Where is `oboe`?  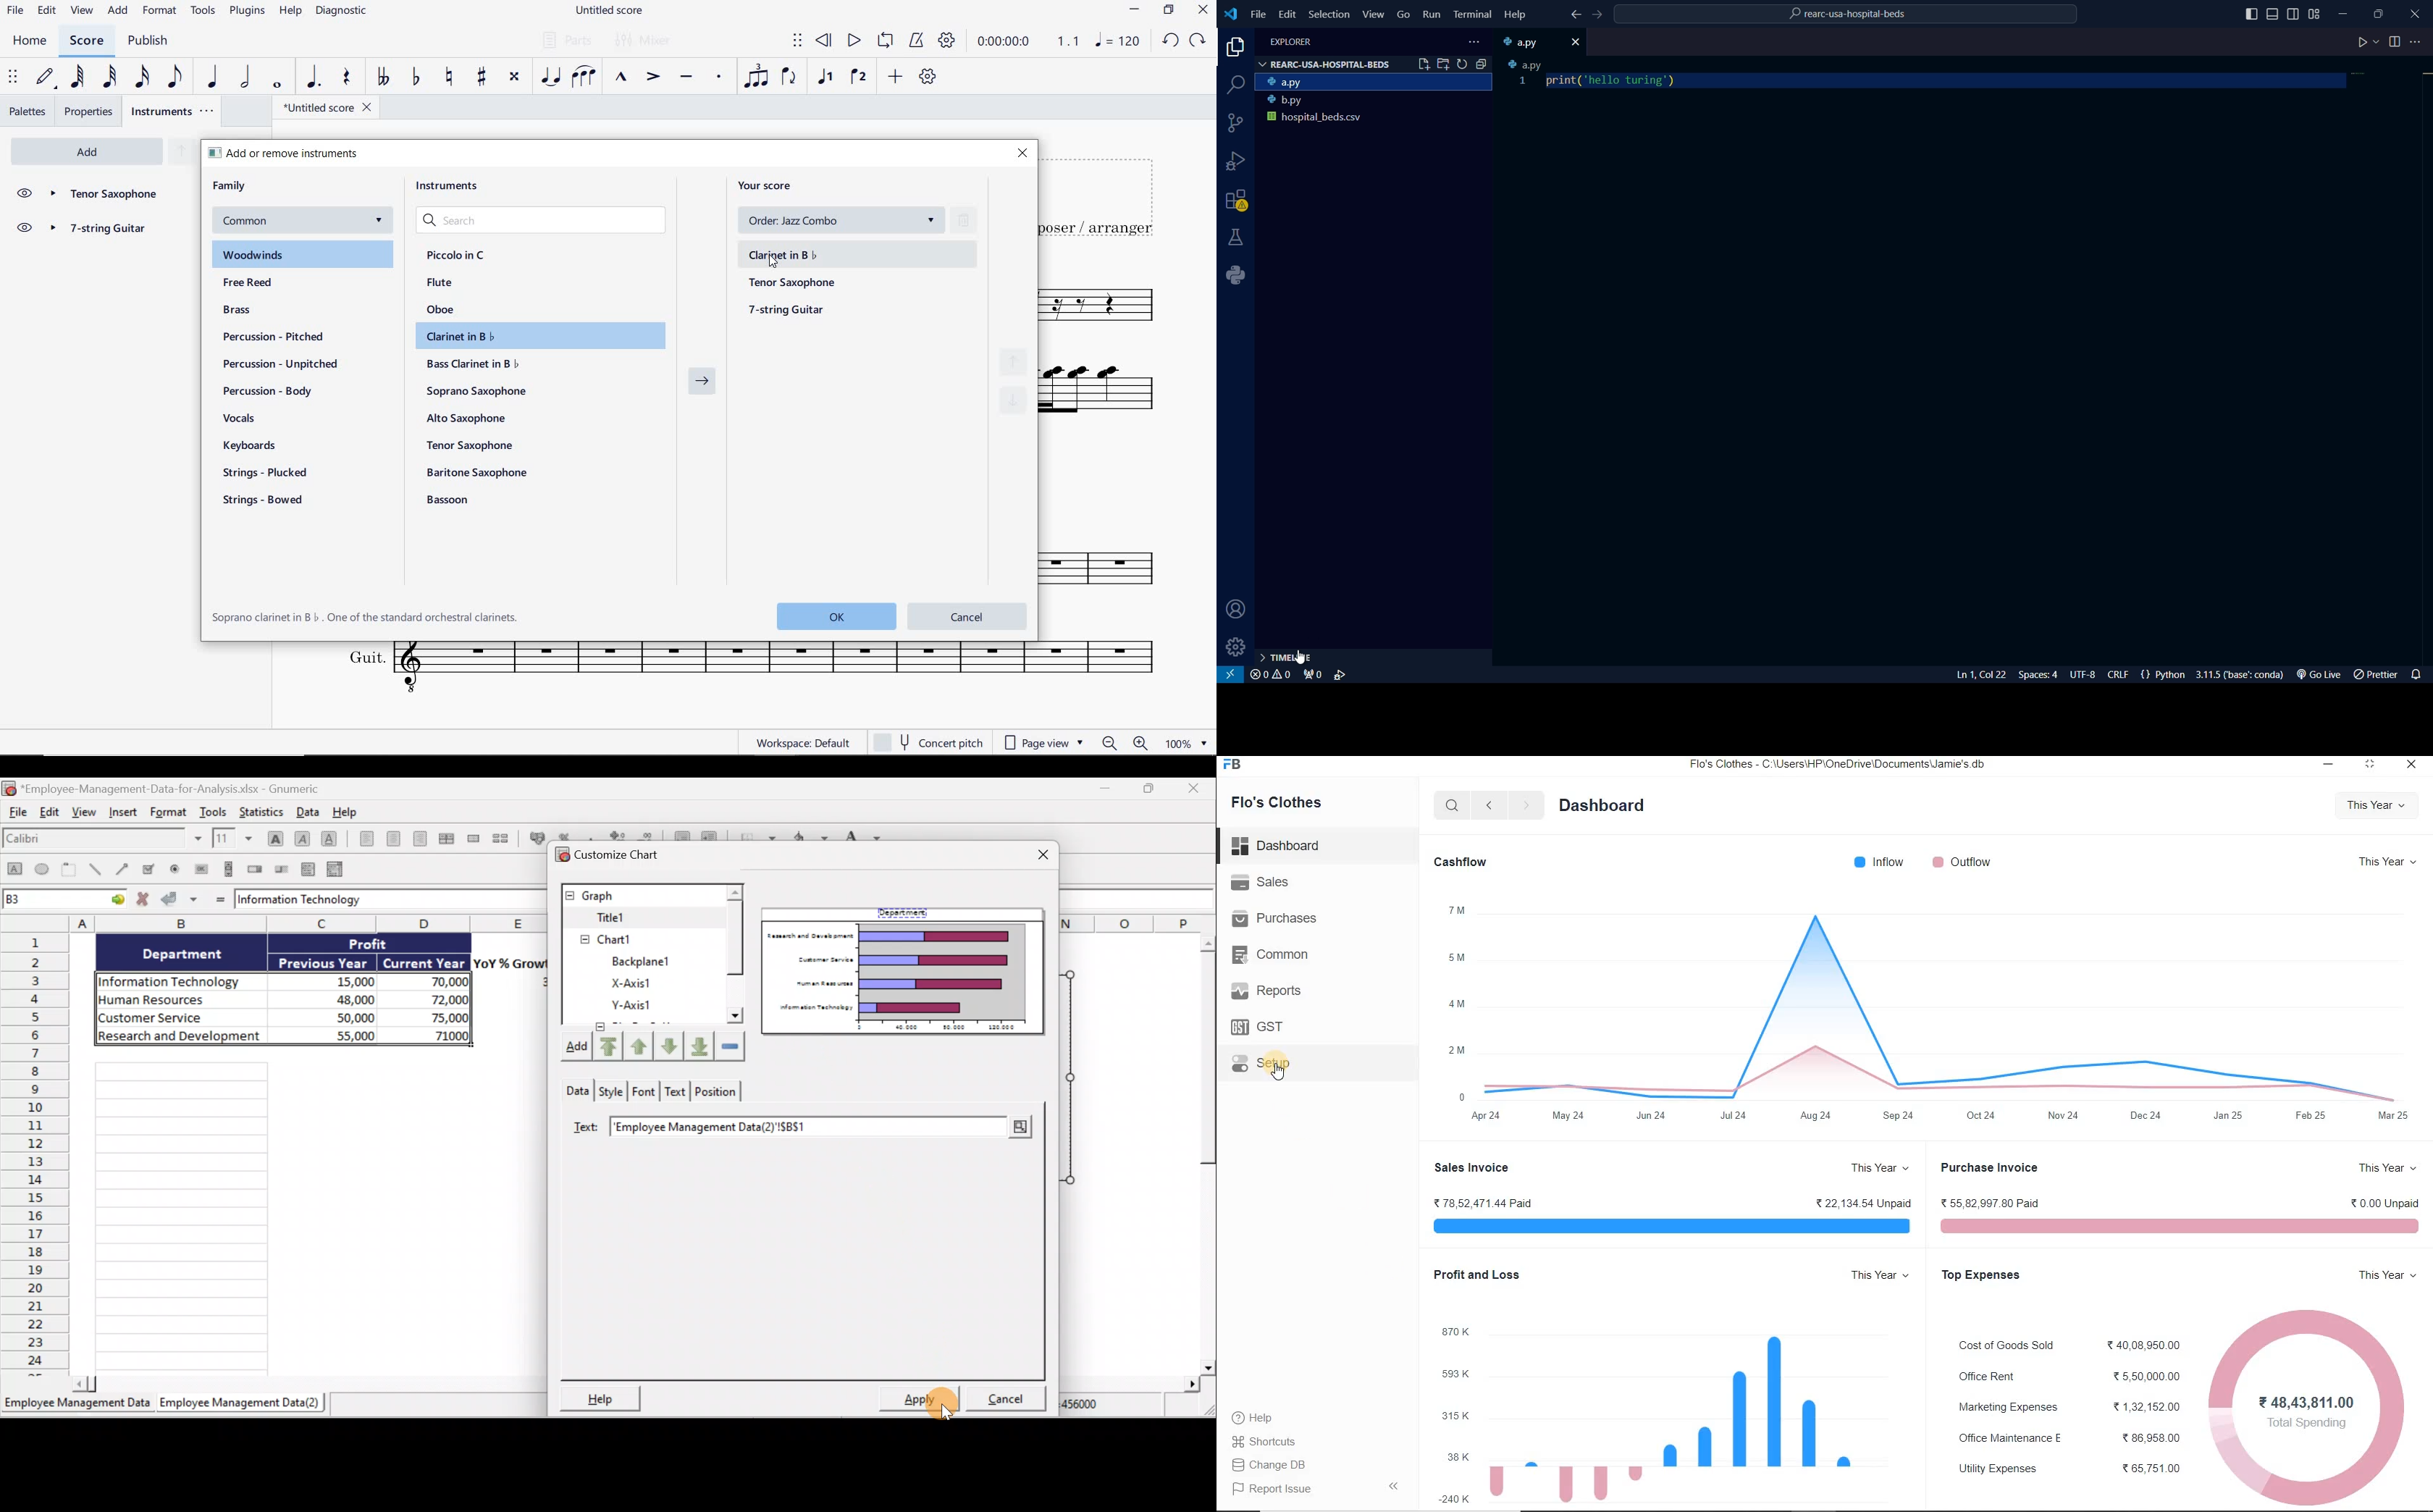 oboe is located at coordinates (443, 309).